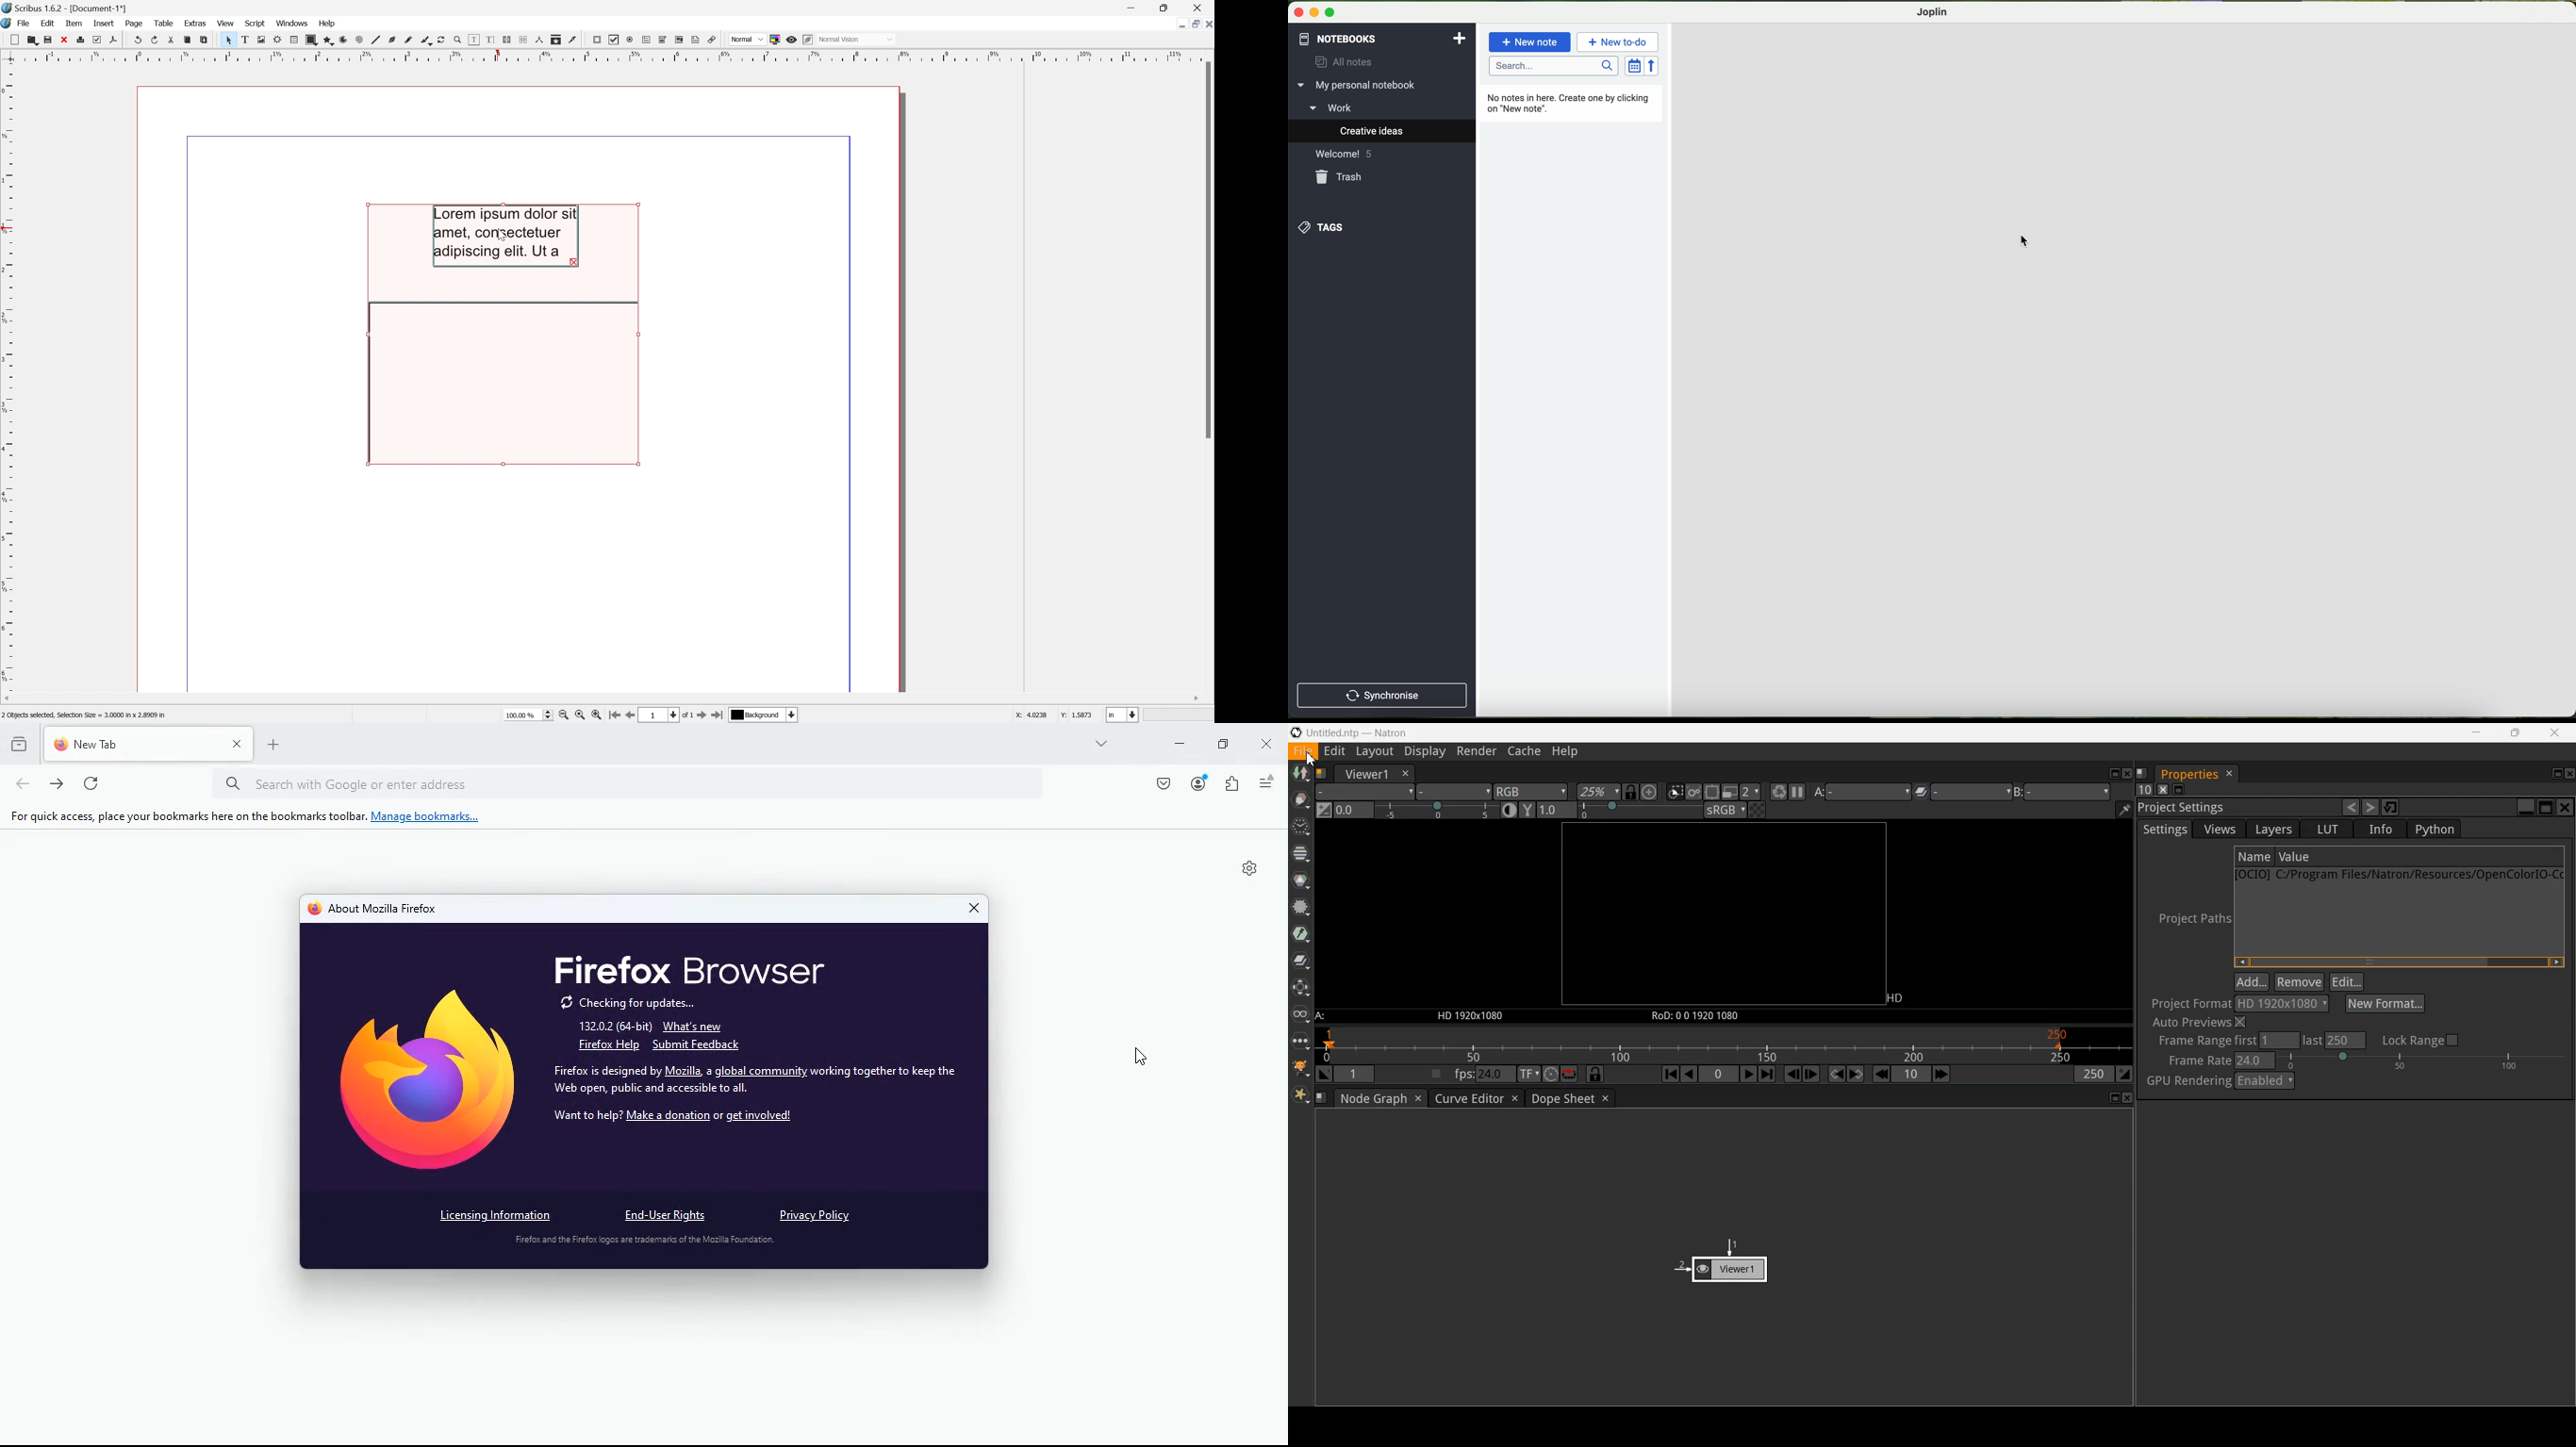 The height and width of the screenshot is (1456, 2576). Describe the element at coordinates (501, 384) in the screenshot. I see `Rotate item` at that location.